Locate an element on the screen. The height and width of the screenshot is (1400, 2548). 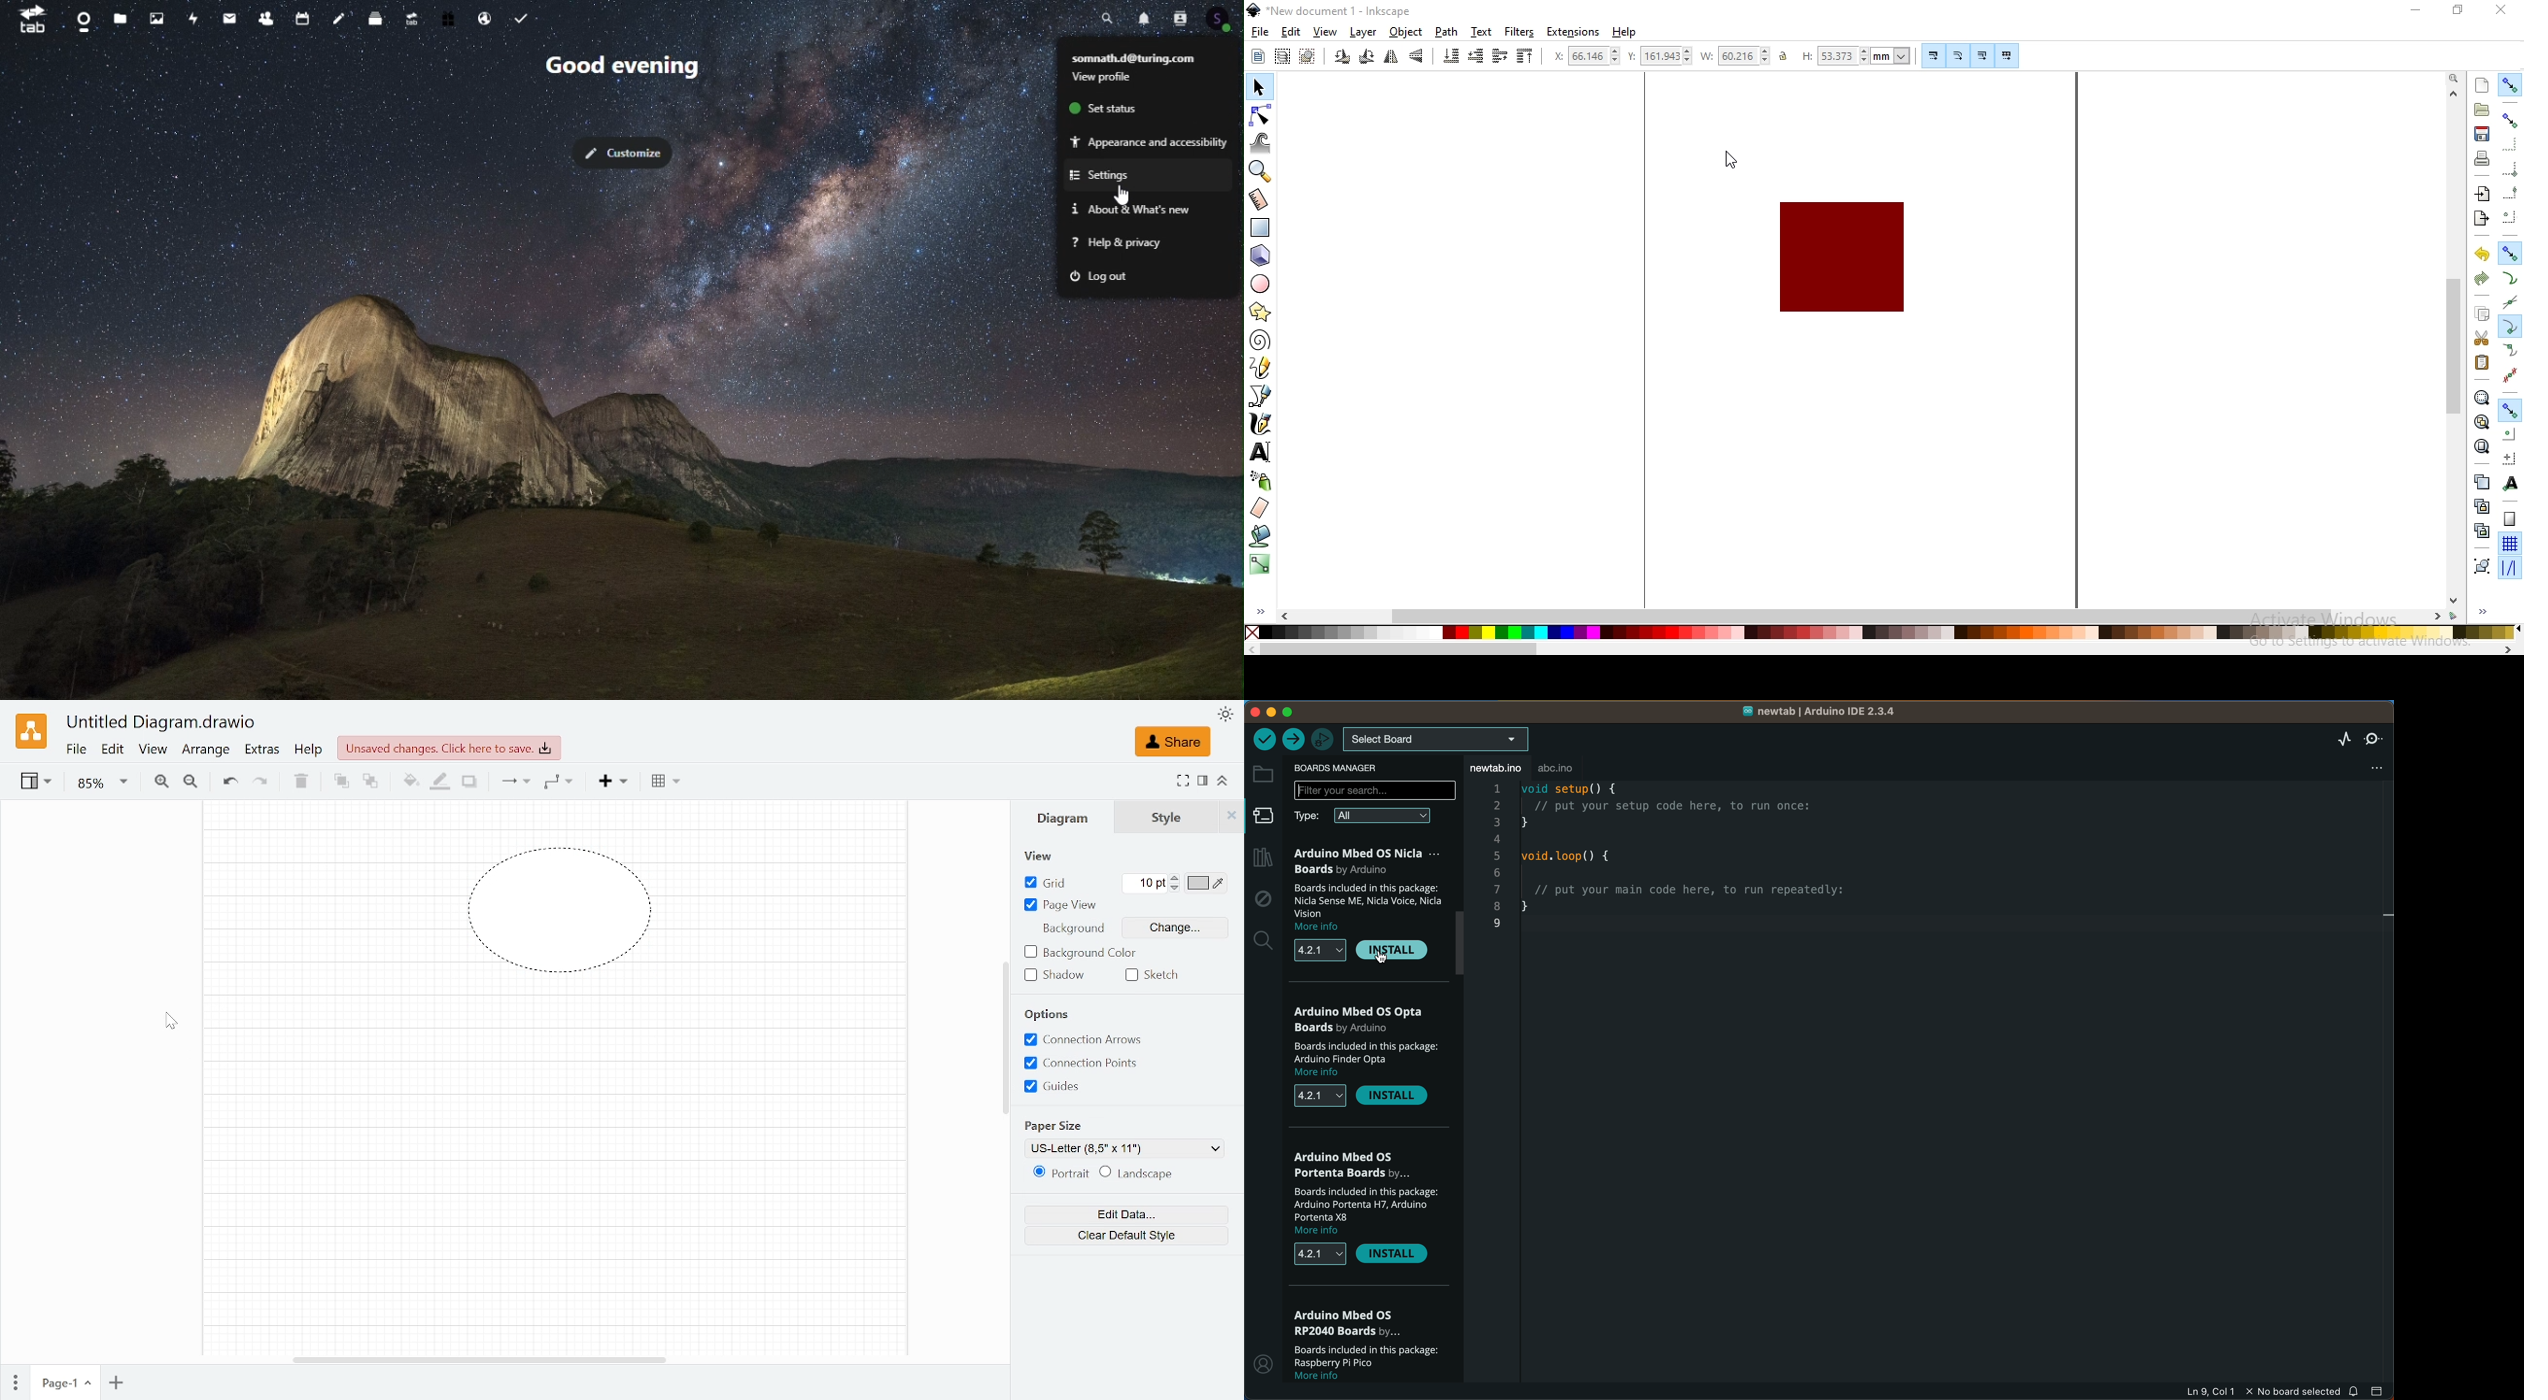
path is located at coordinates (1446, 32).